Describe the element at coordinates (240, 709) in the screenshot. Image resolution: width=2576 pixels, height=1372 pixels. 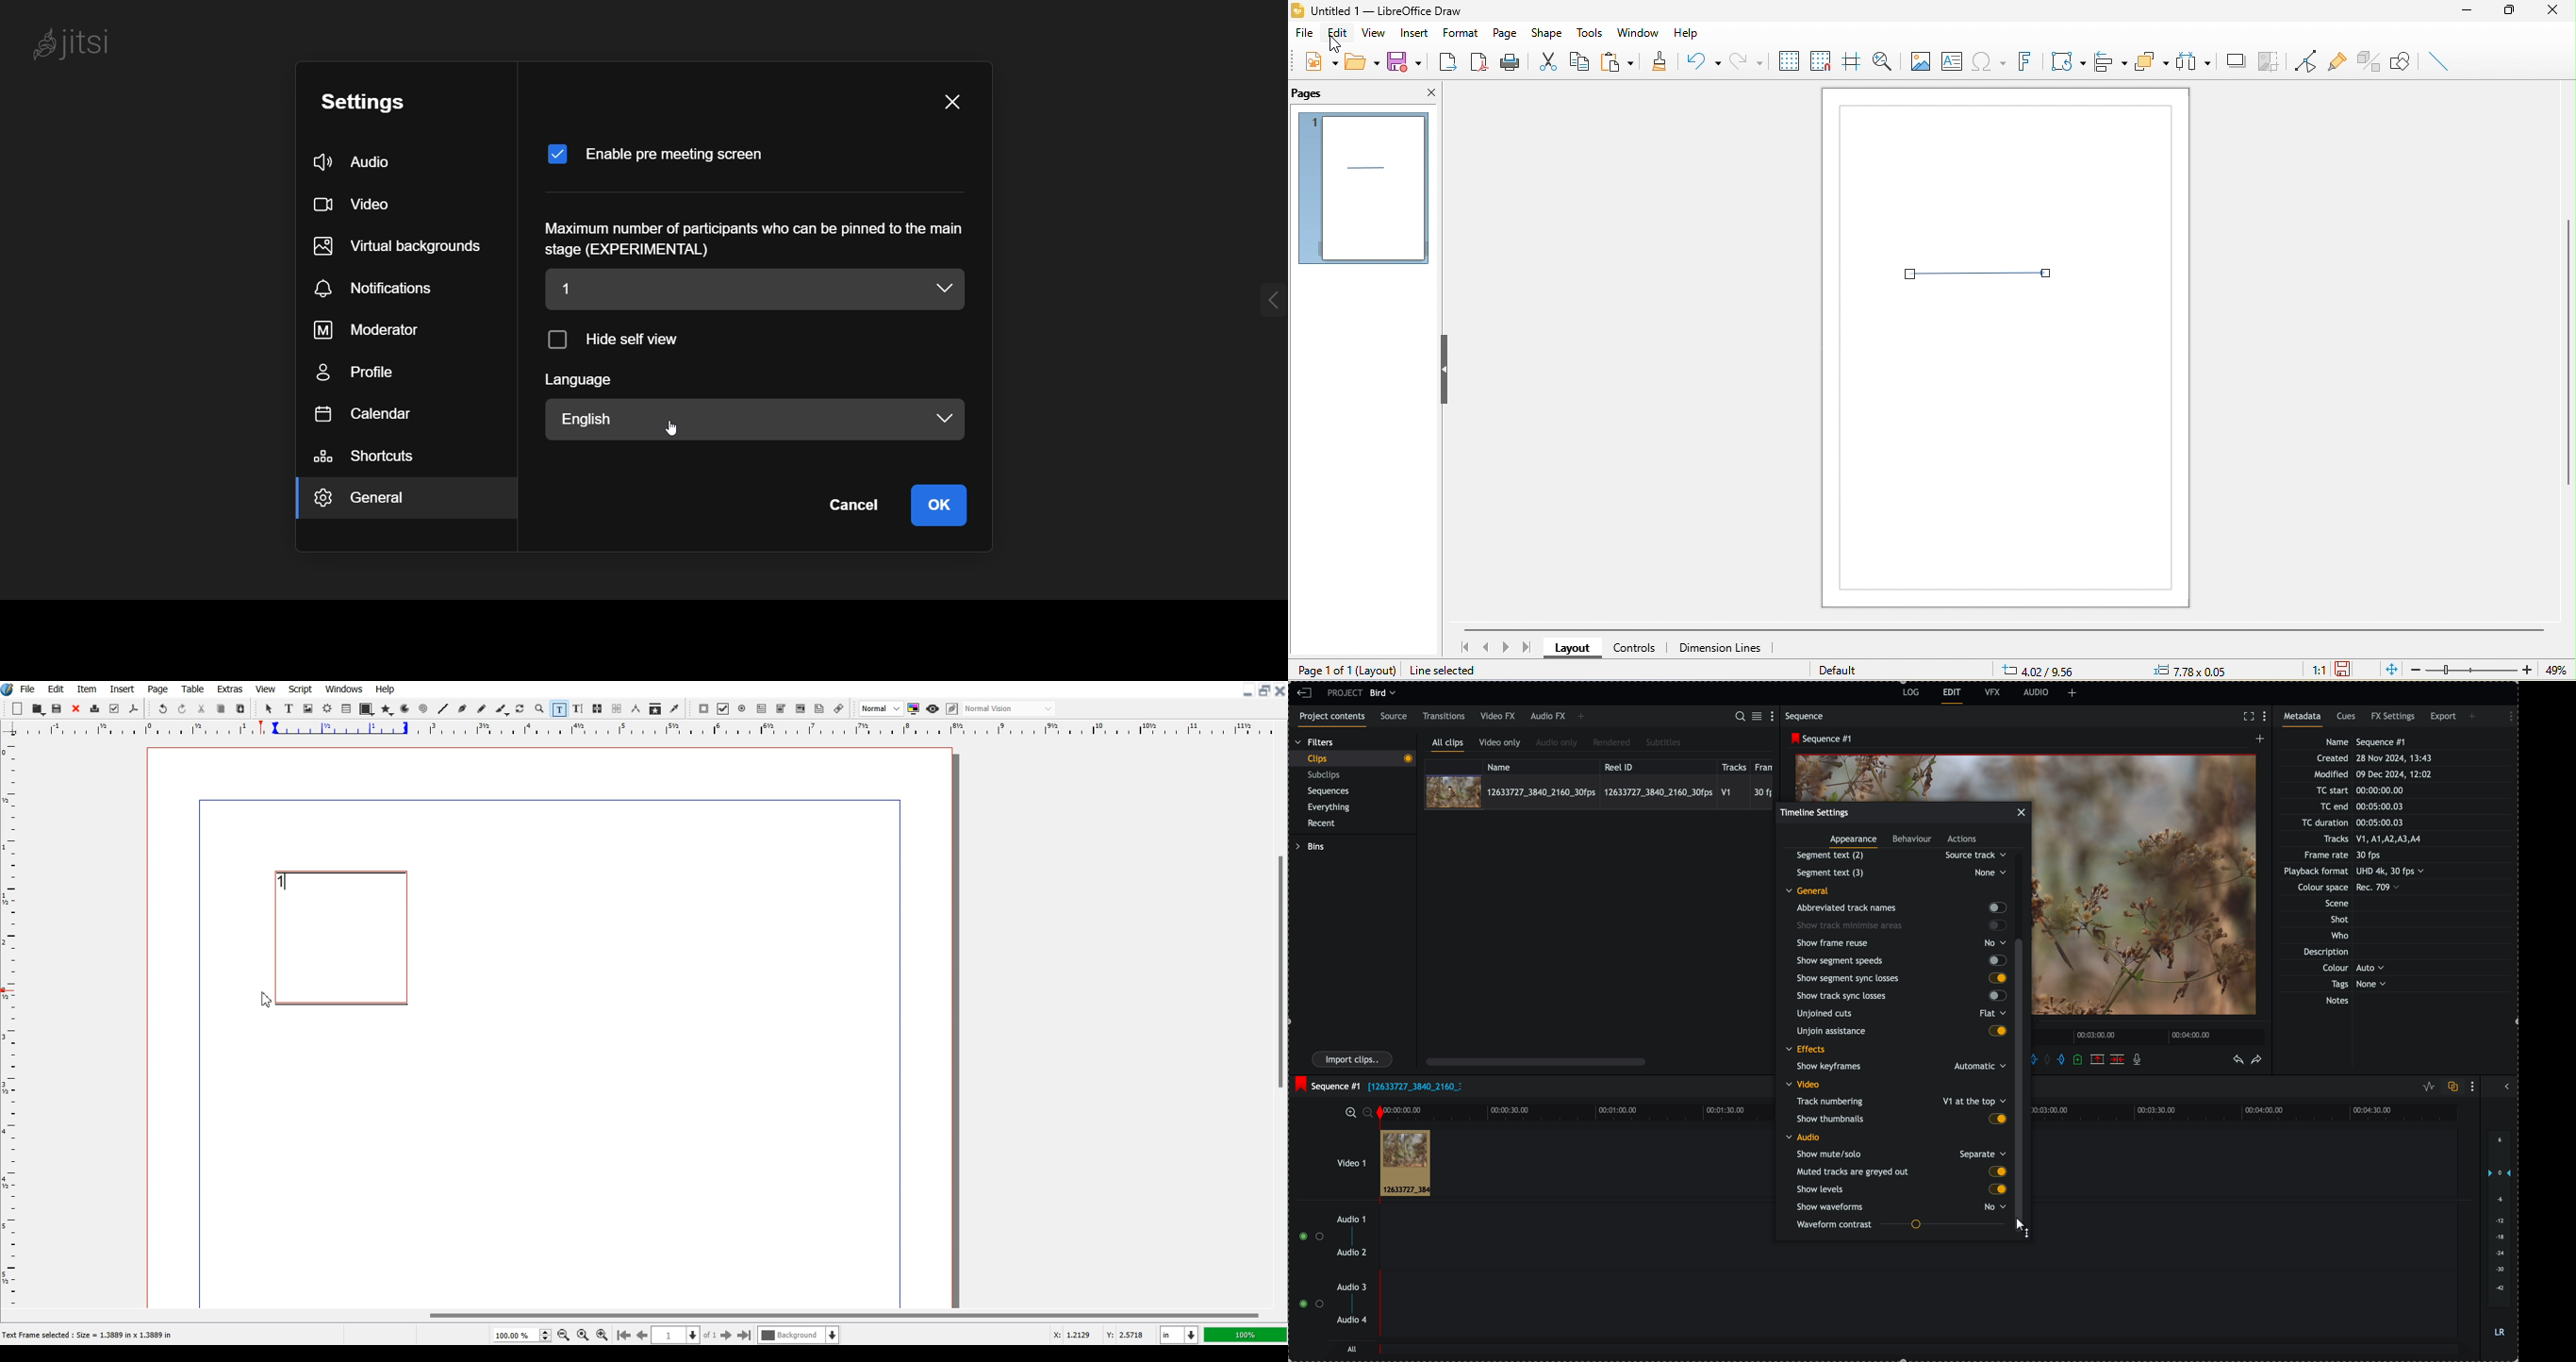
I see `Paste` at that location.